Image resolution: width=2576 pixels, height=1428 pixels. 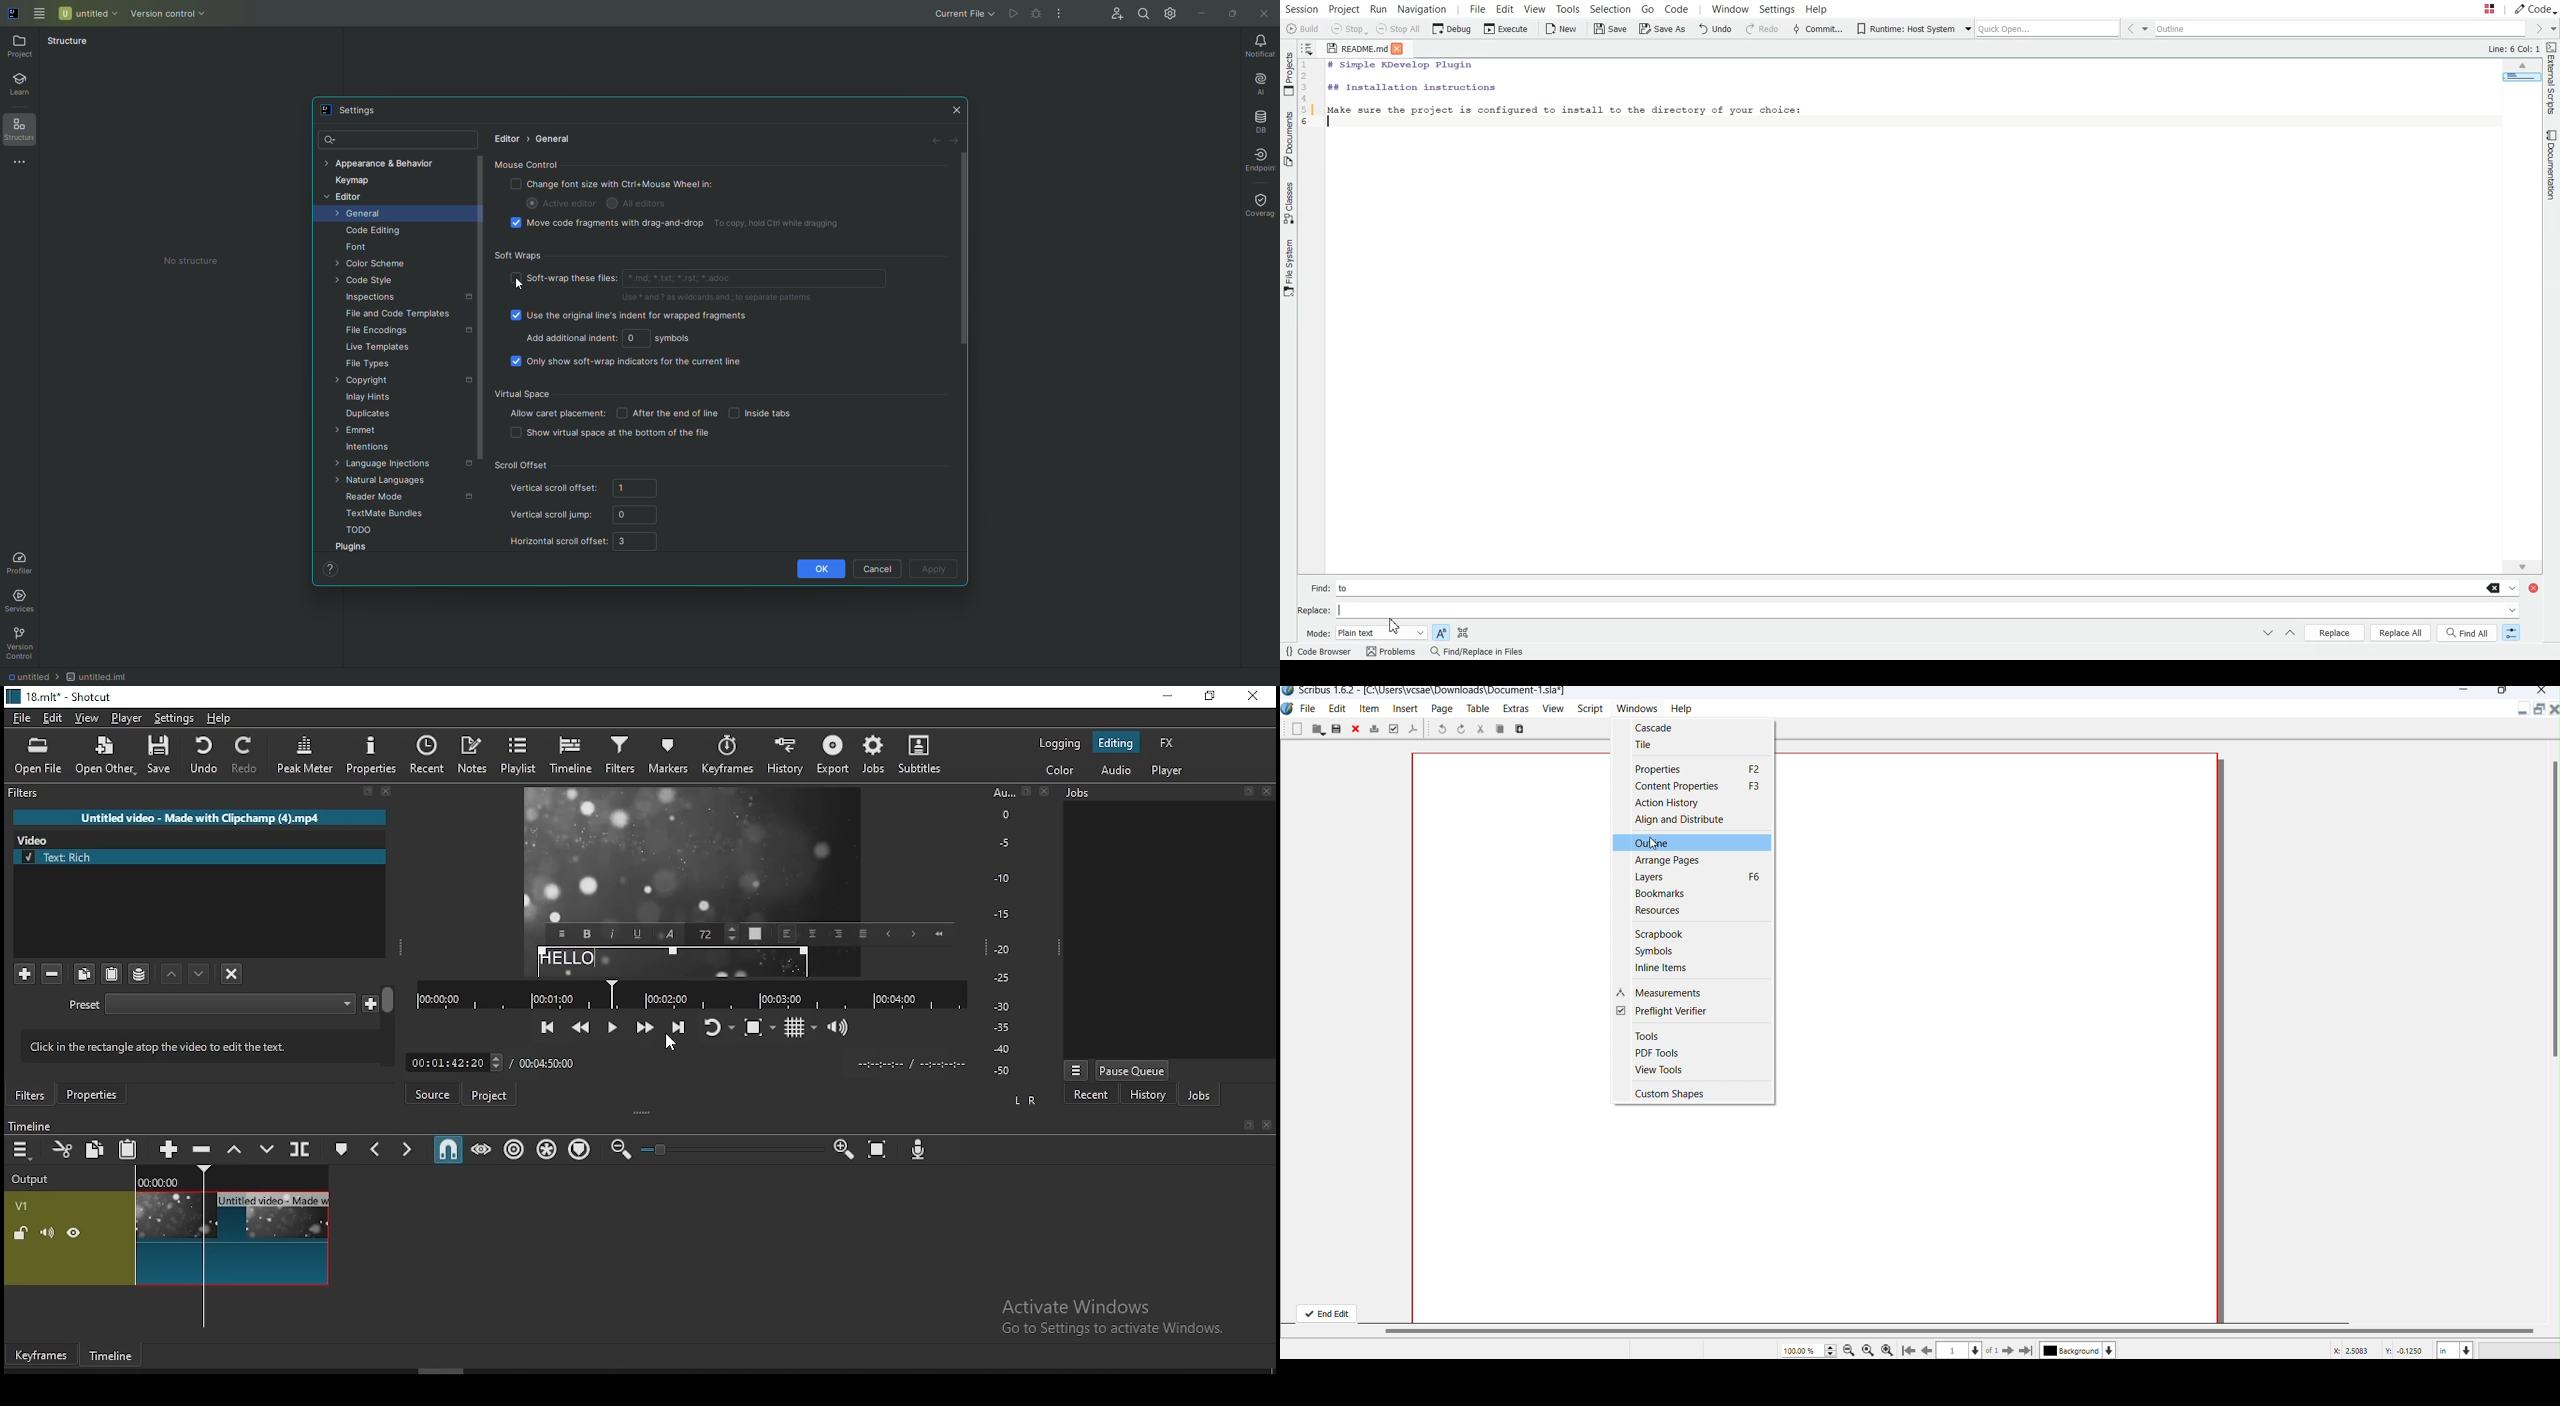 I want to click on Symbols, so click(x=1651, y=950).